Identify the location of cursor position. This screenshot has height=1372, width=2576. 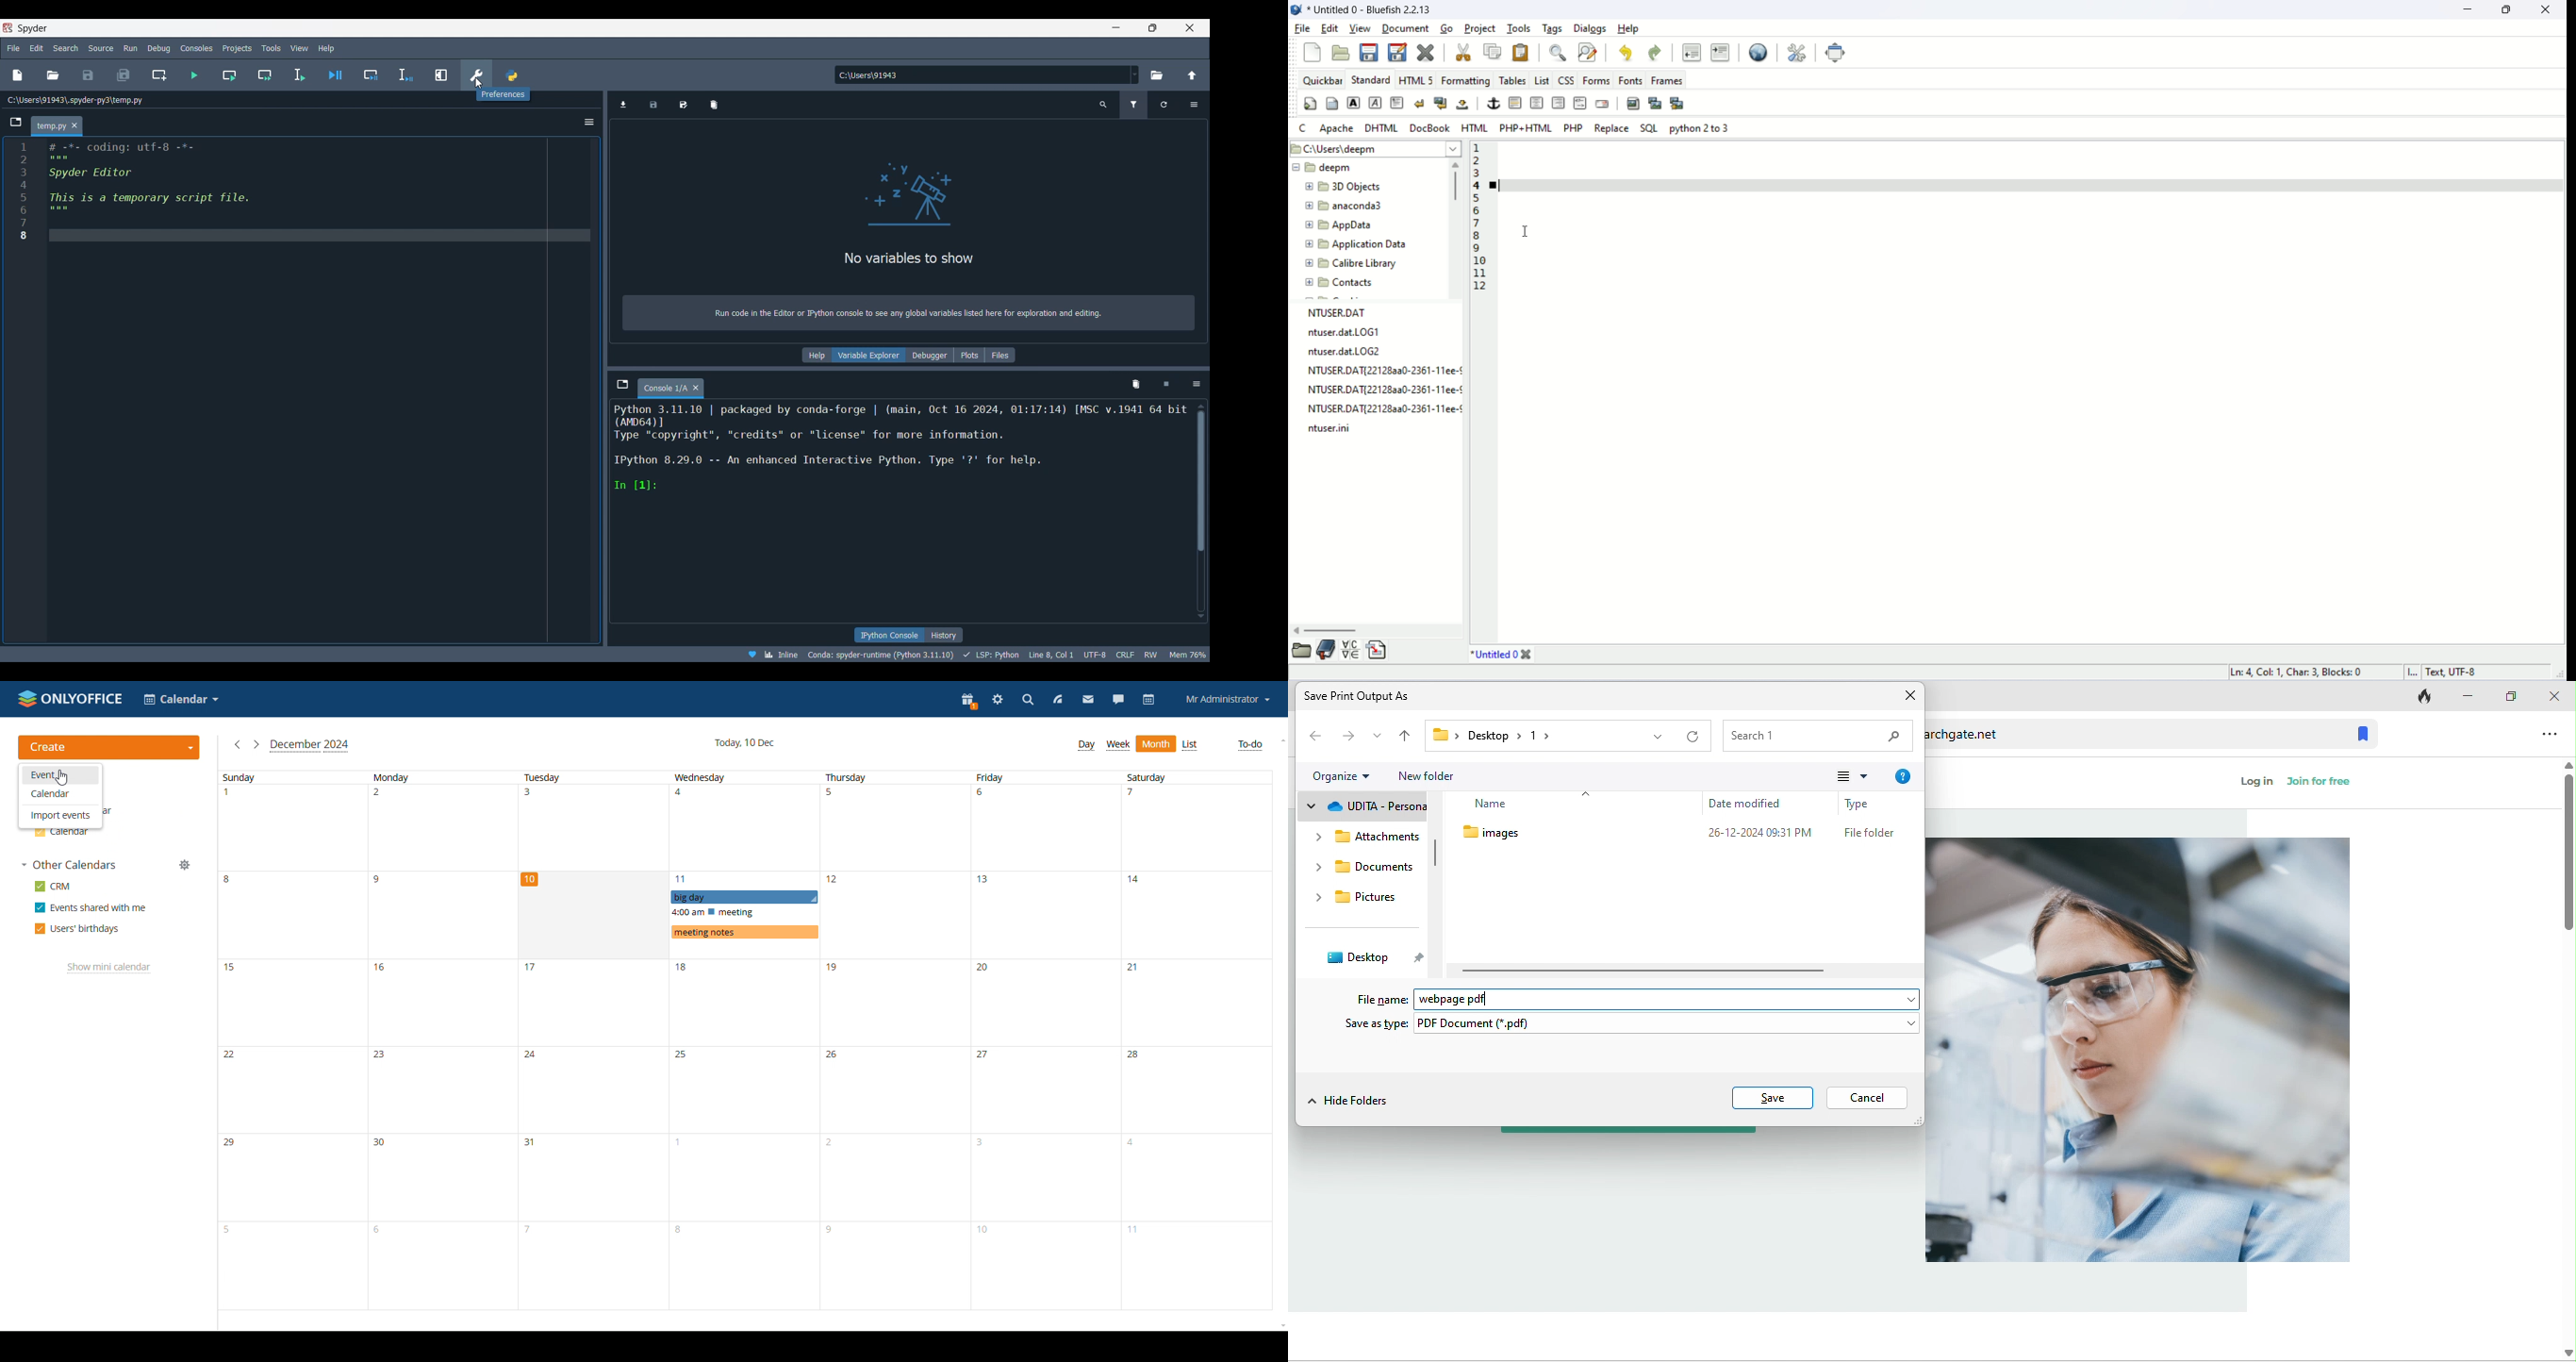
(2304, 672).